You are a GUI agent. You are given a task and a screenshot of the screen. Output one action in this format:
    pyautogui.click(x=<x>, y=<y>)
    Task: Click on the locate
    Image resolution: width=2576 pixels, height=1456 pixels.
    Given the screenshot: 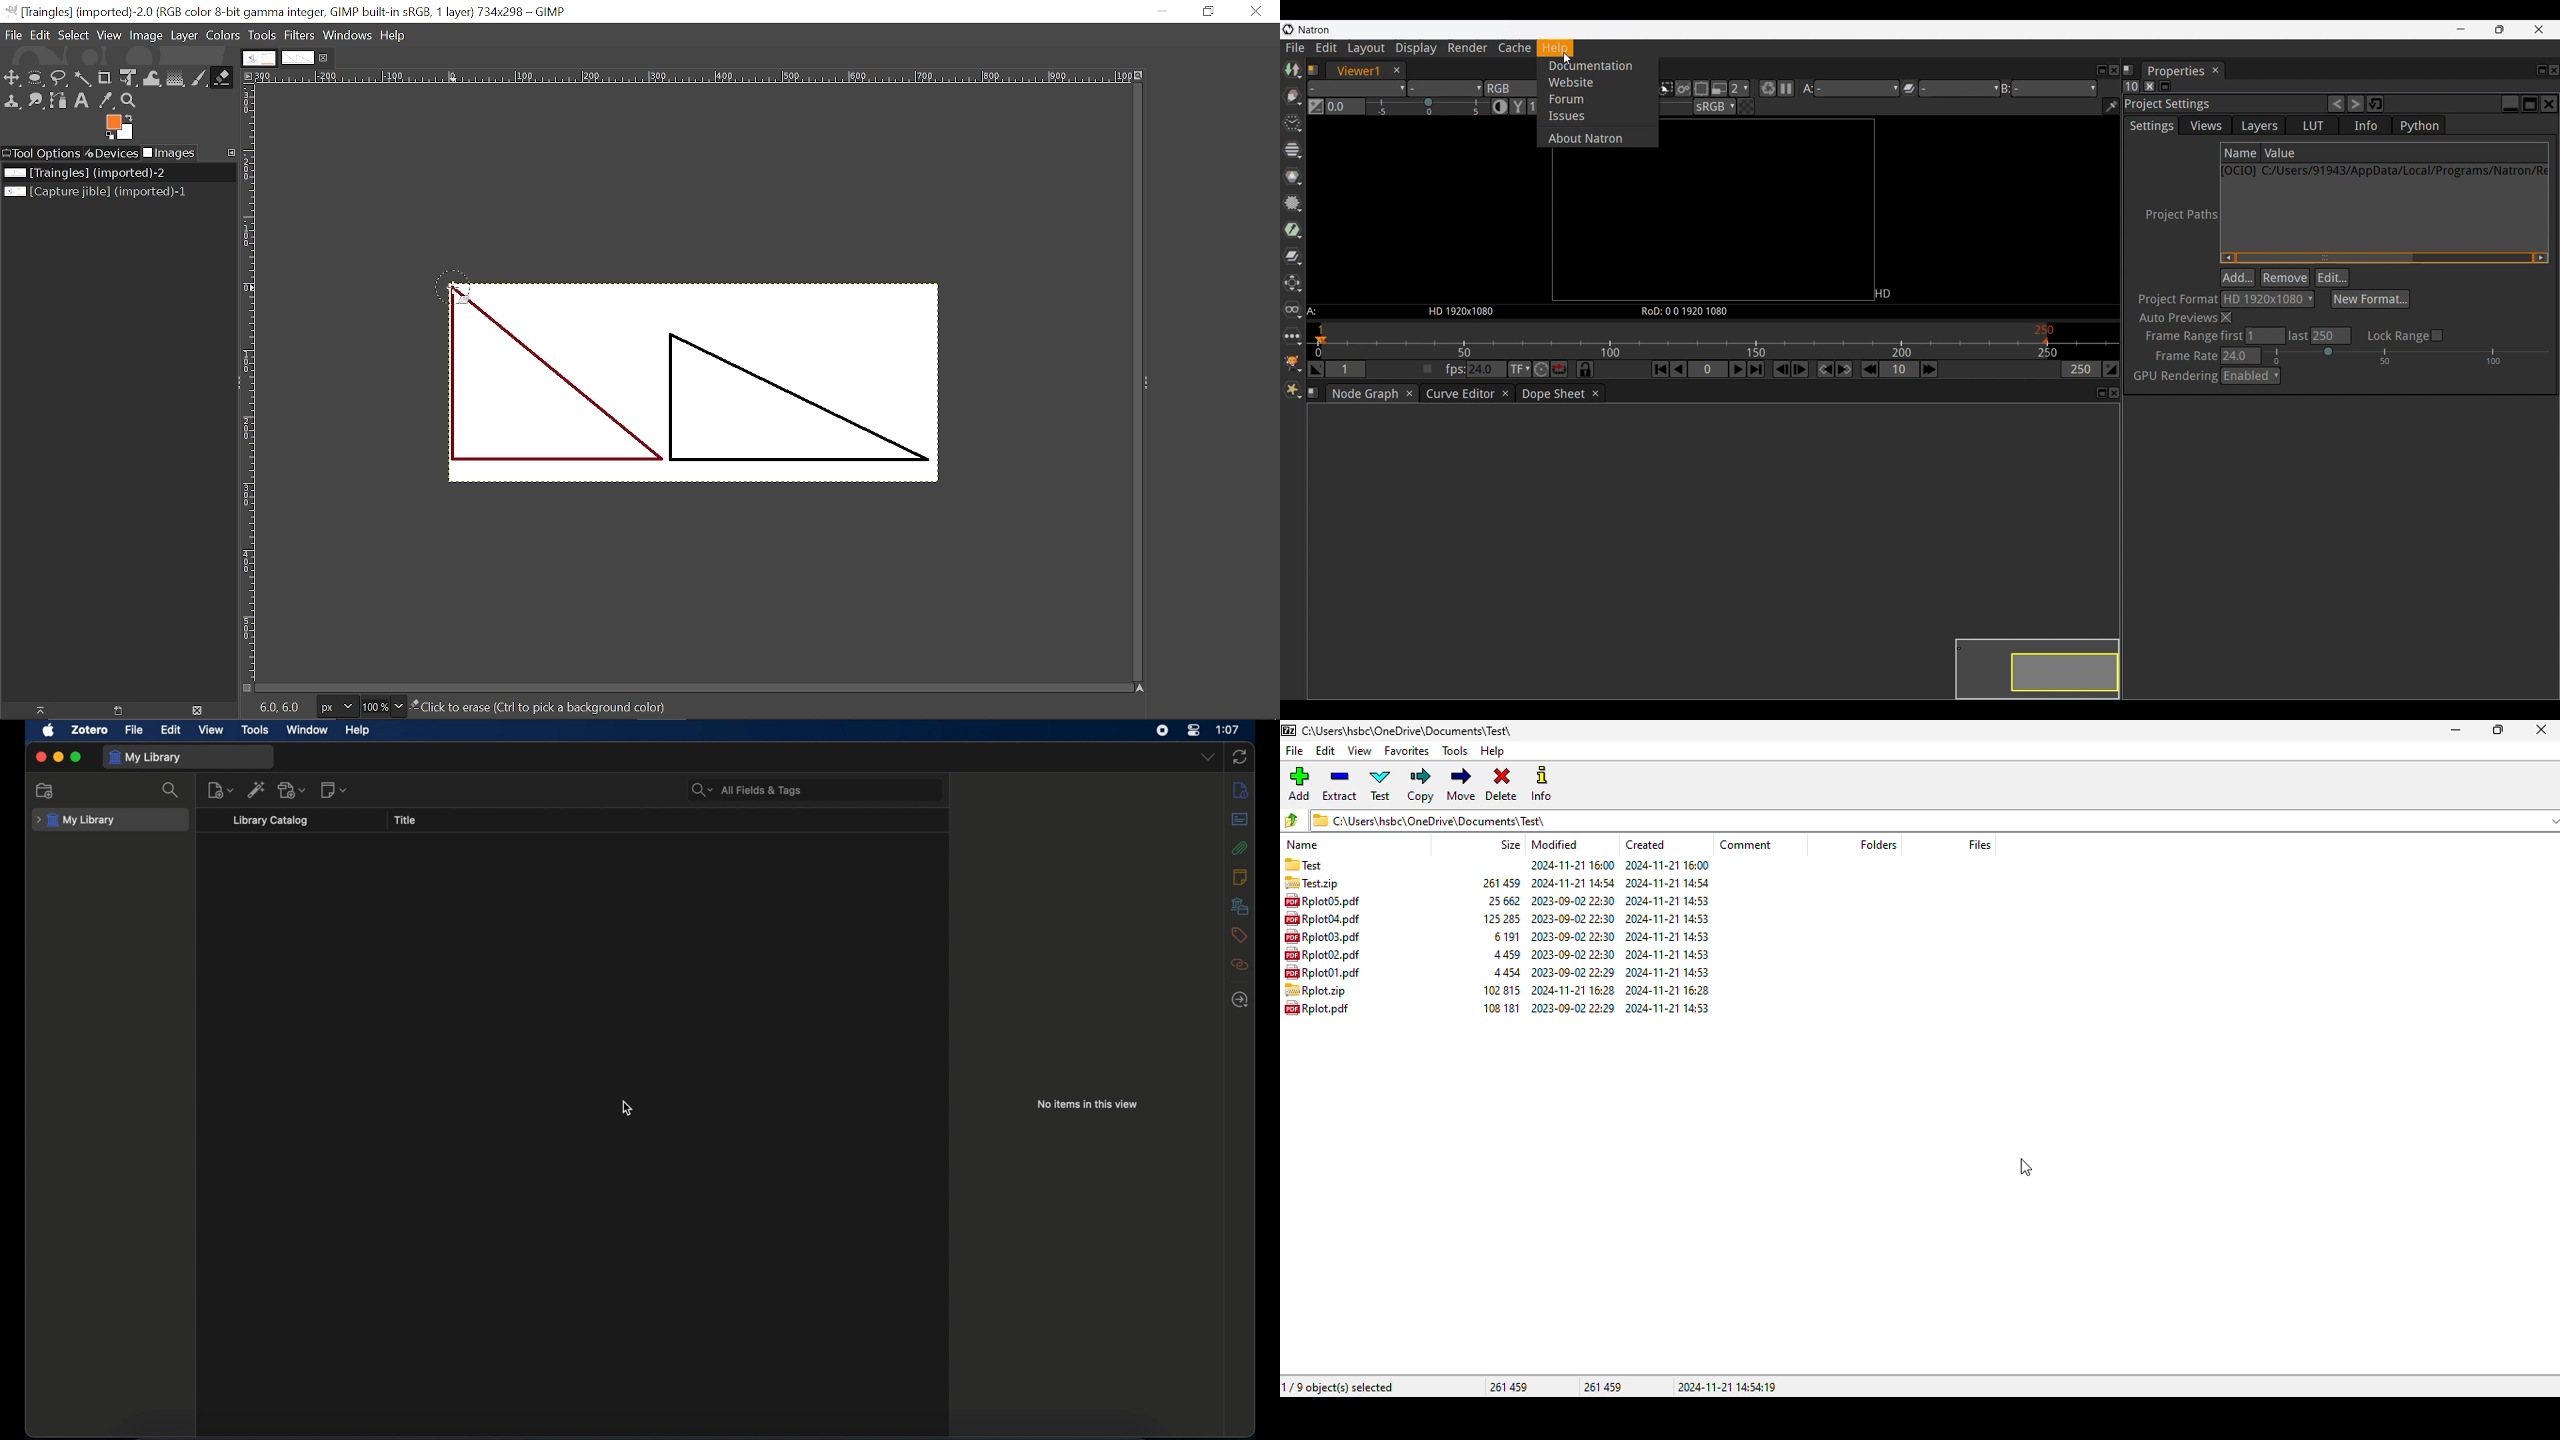 What is the action you would take?
    pyautogui.click(x=1241, y=1001)
    